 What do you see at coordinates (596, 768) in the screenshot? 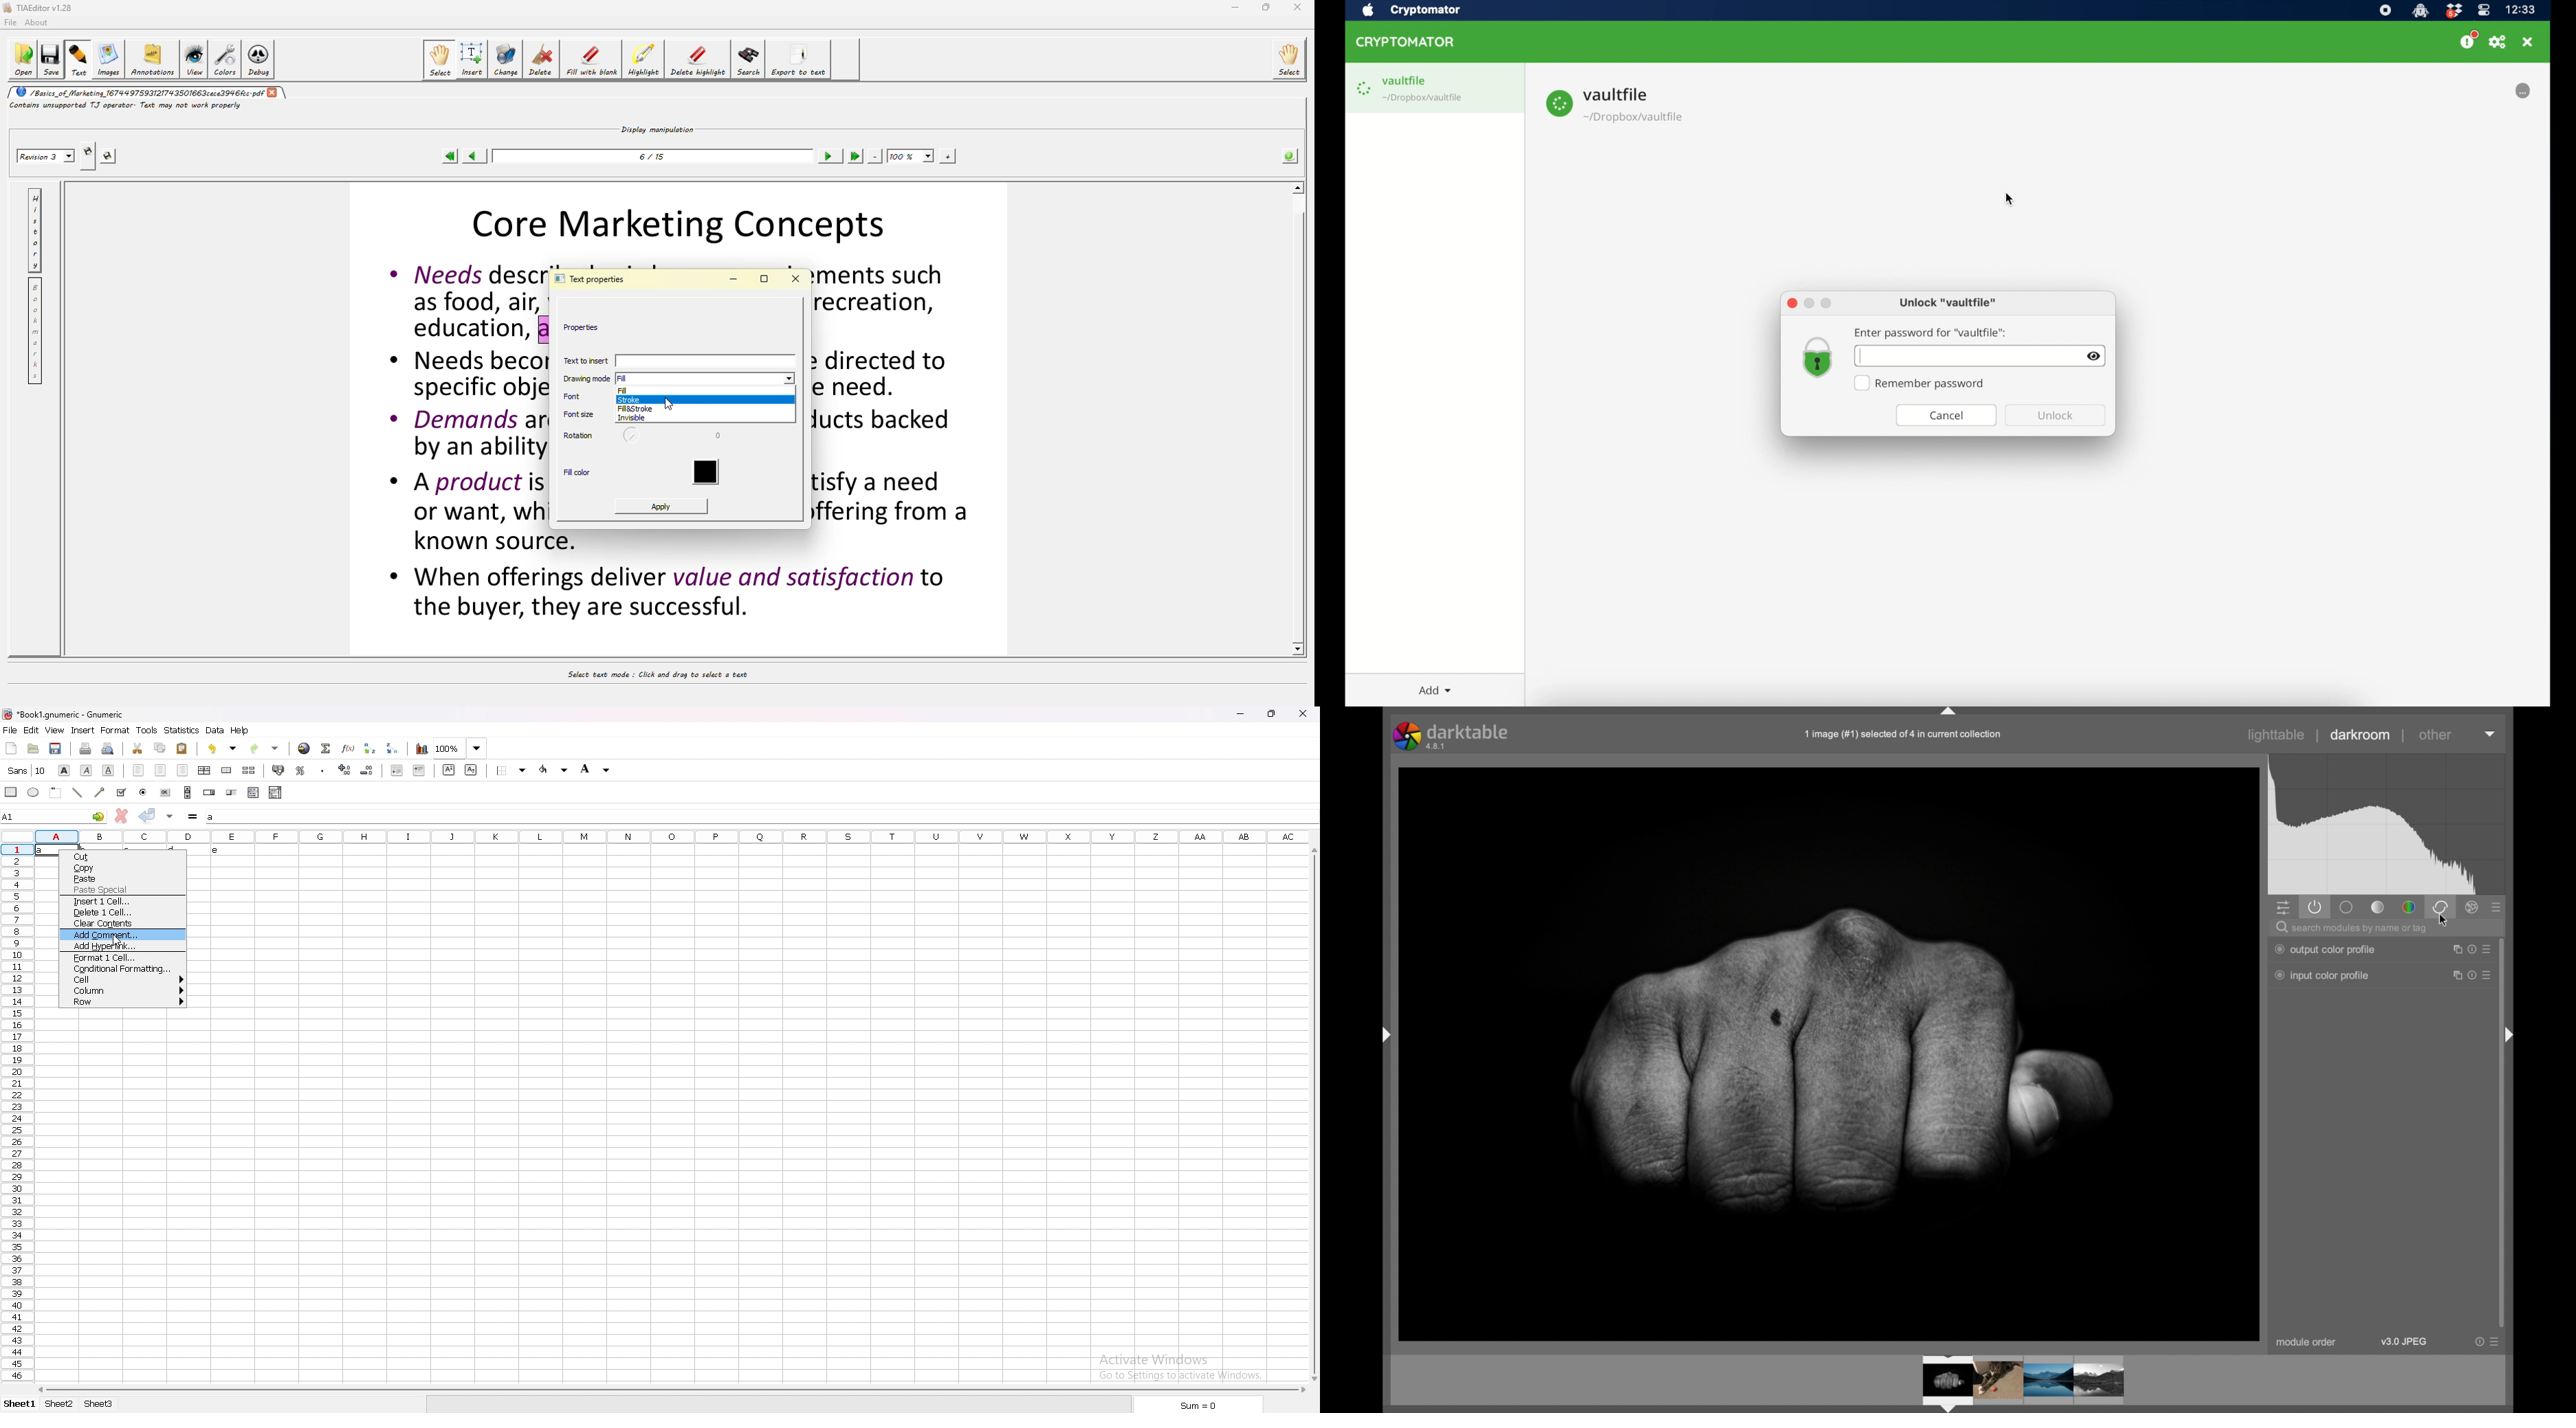
I see `background` at bounding box center [596, 768].